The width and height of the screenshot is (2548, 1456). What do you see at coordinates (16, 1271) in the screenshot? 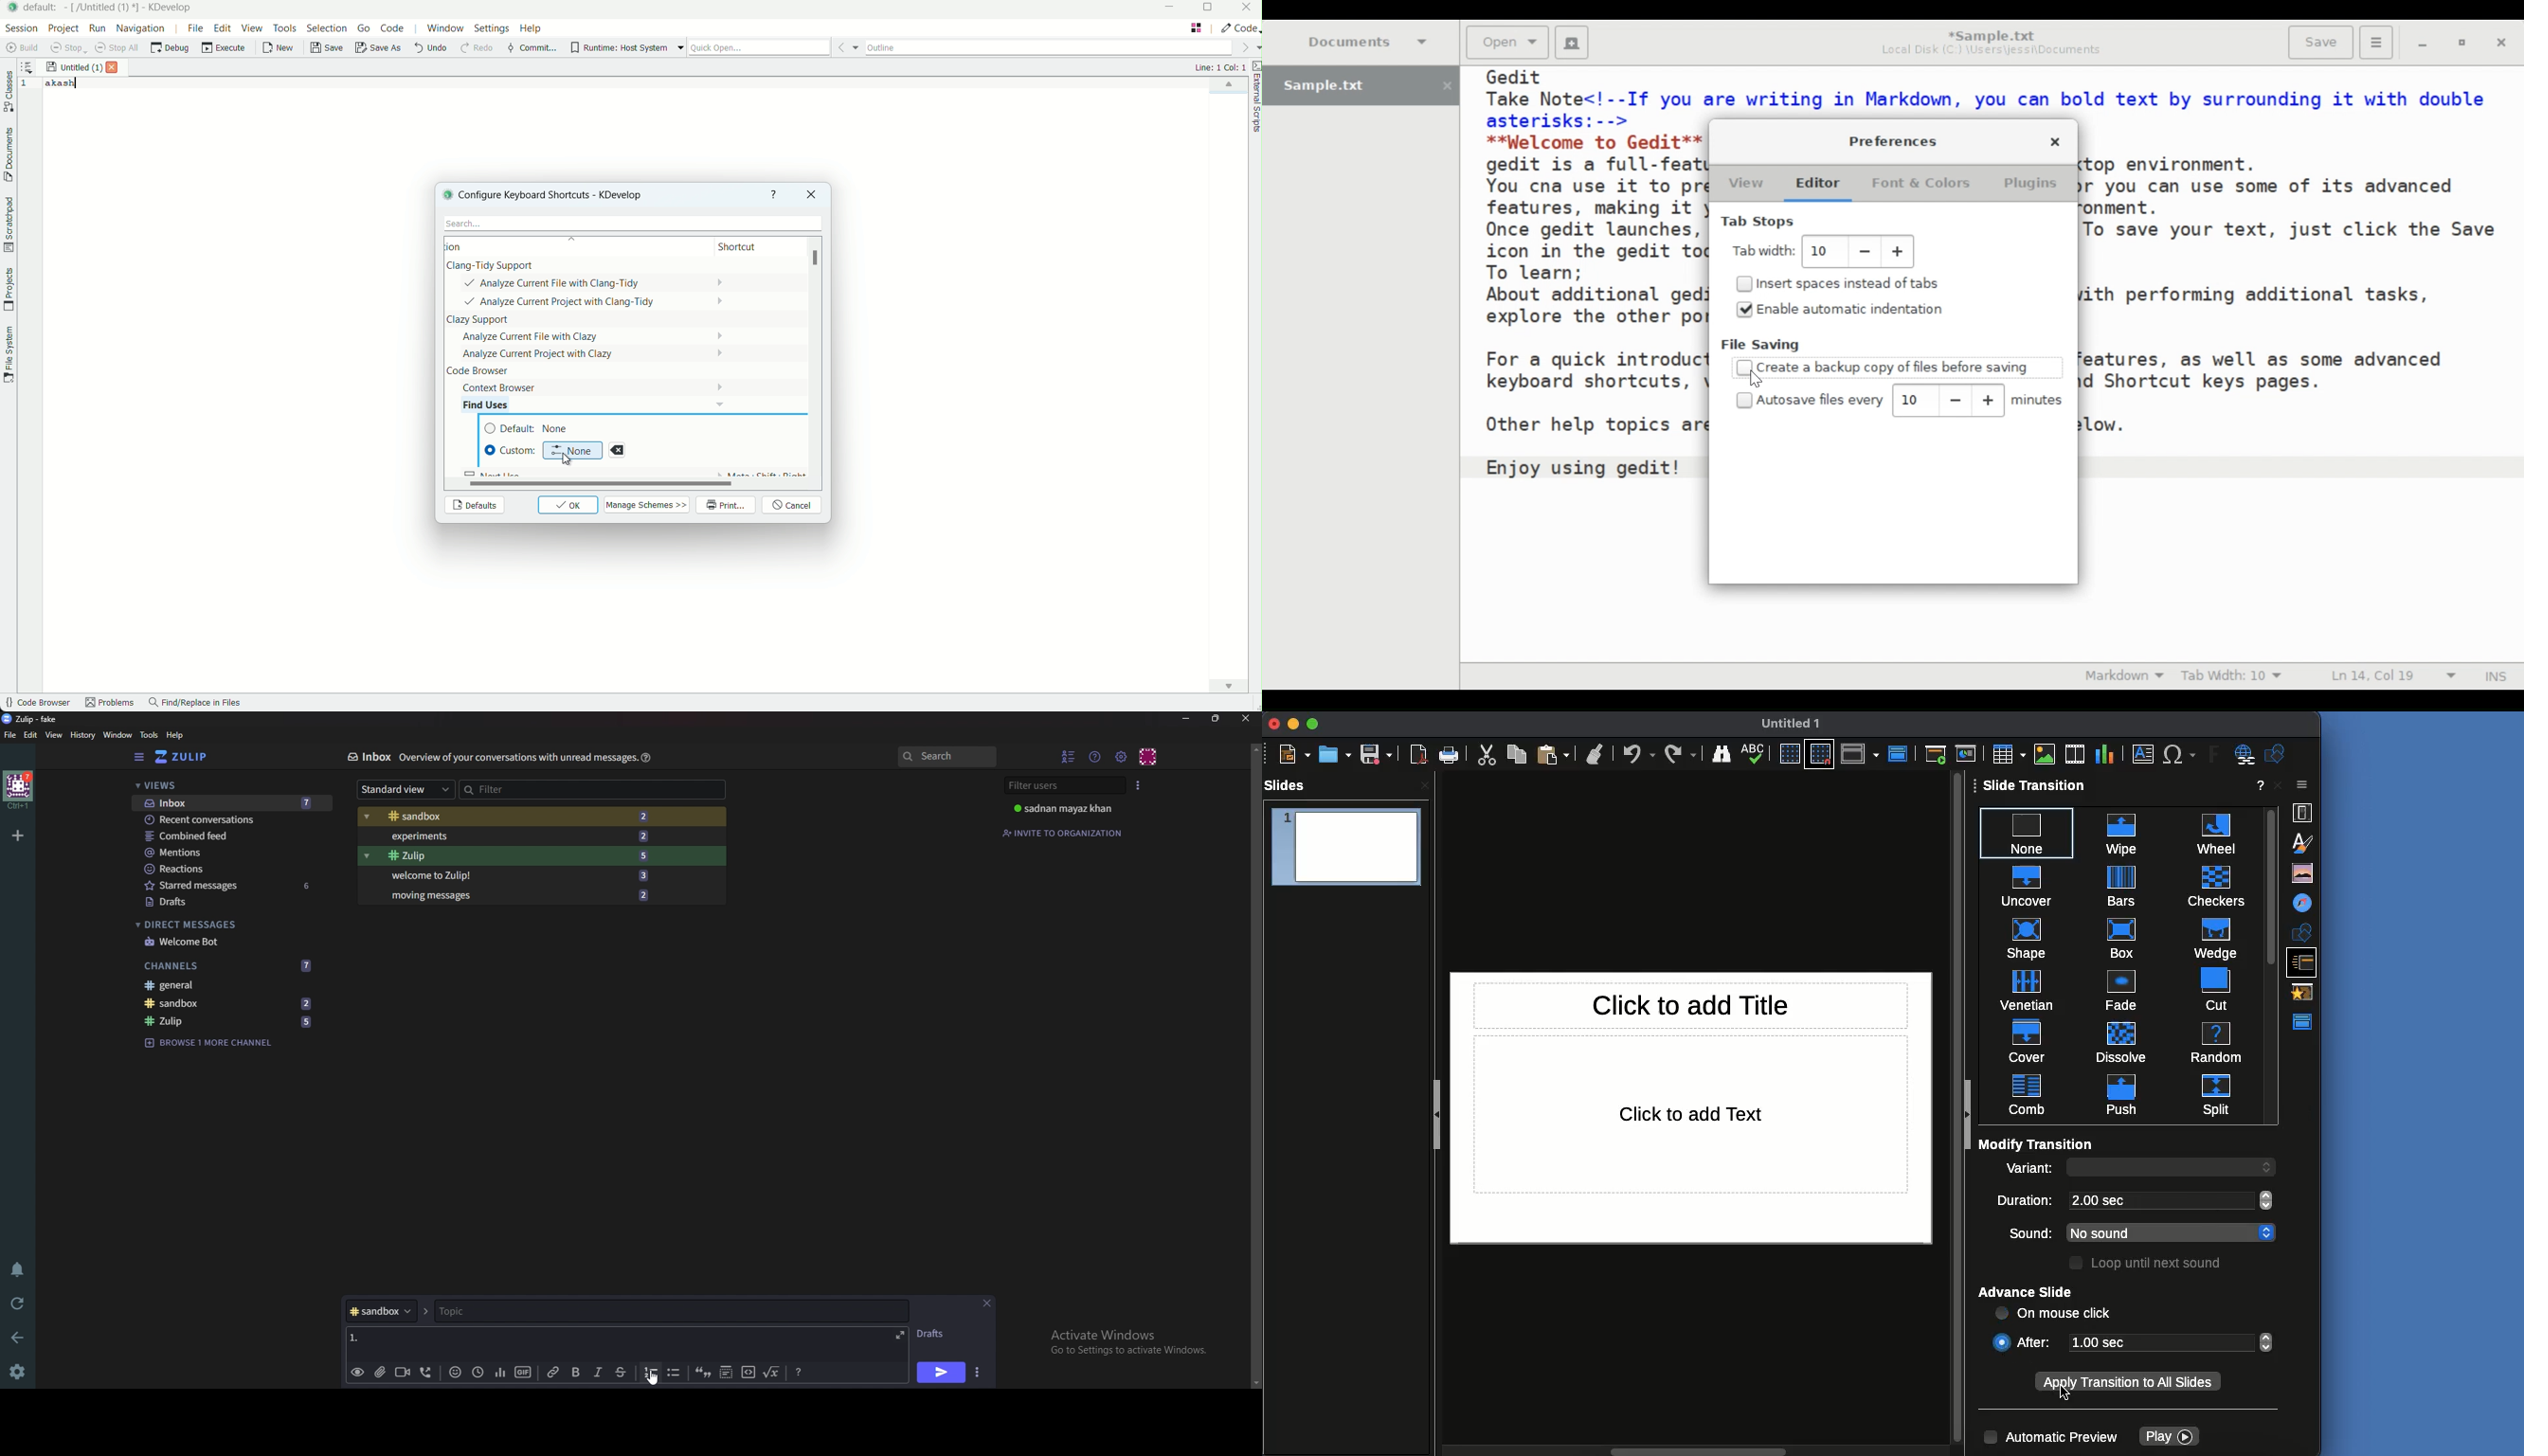
I see `Enable do not disturb` at bounding box center [16, 1271].